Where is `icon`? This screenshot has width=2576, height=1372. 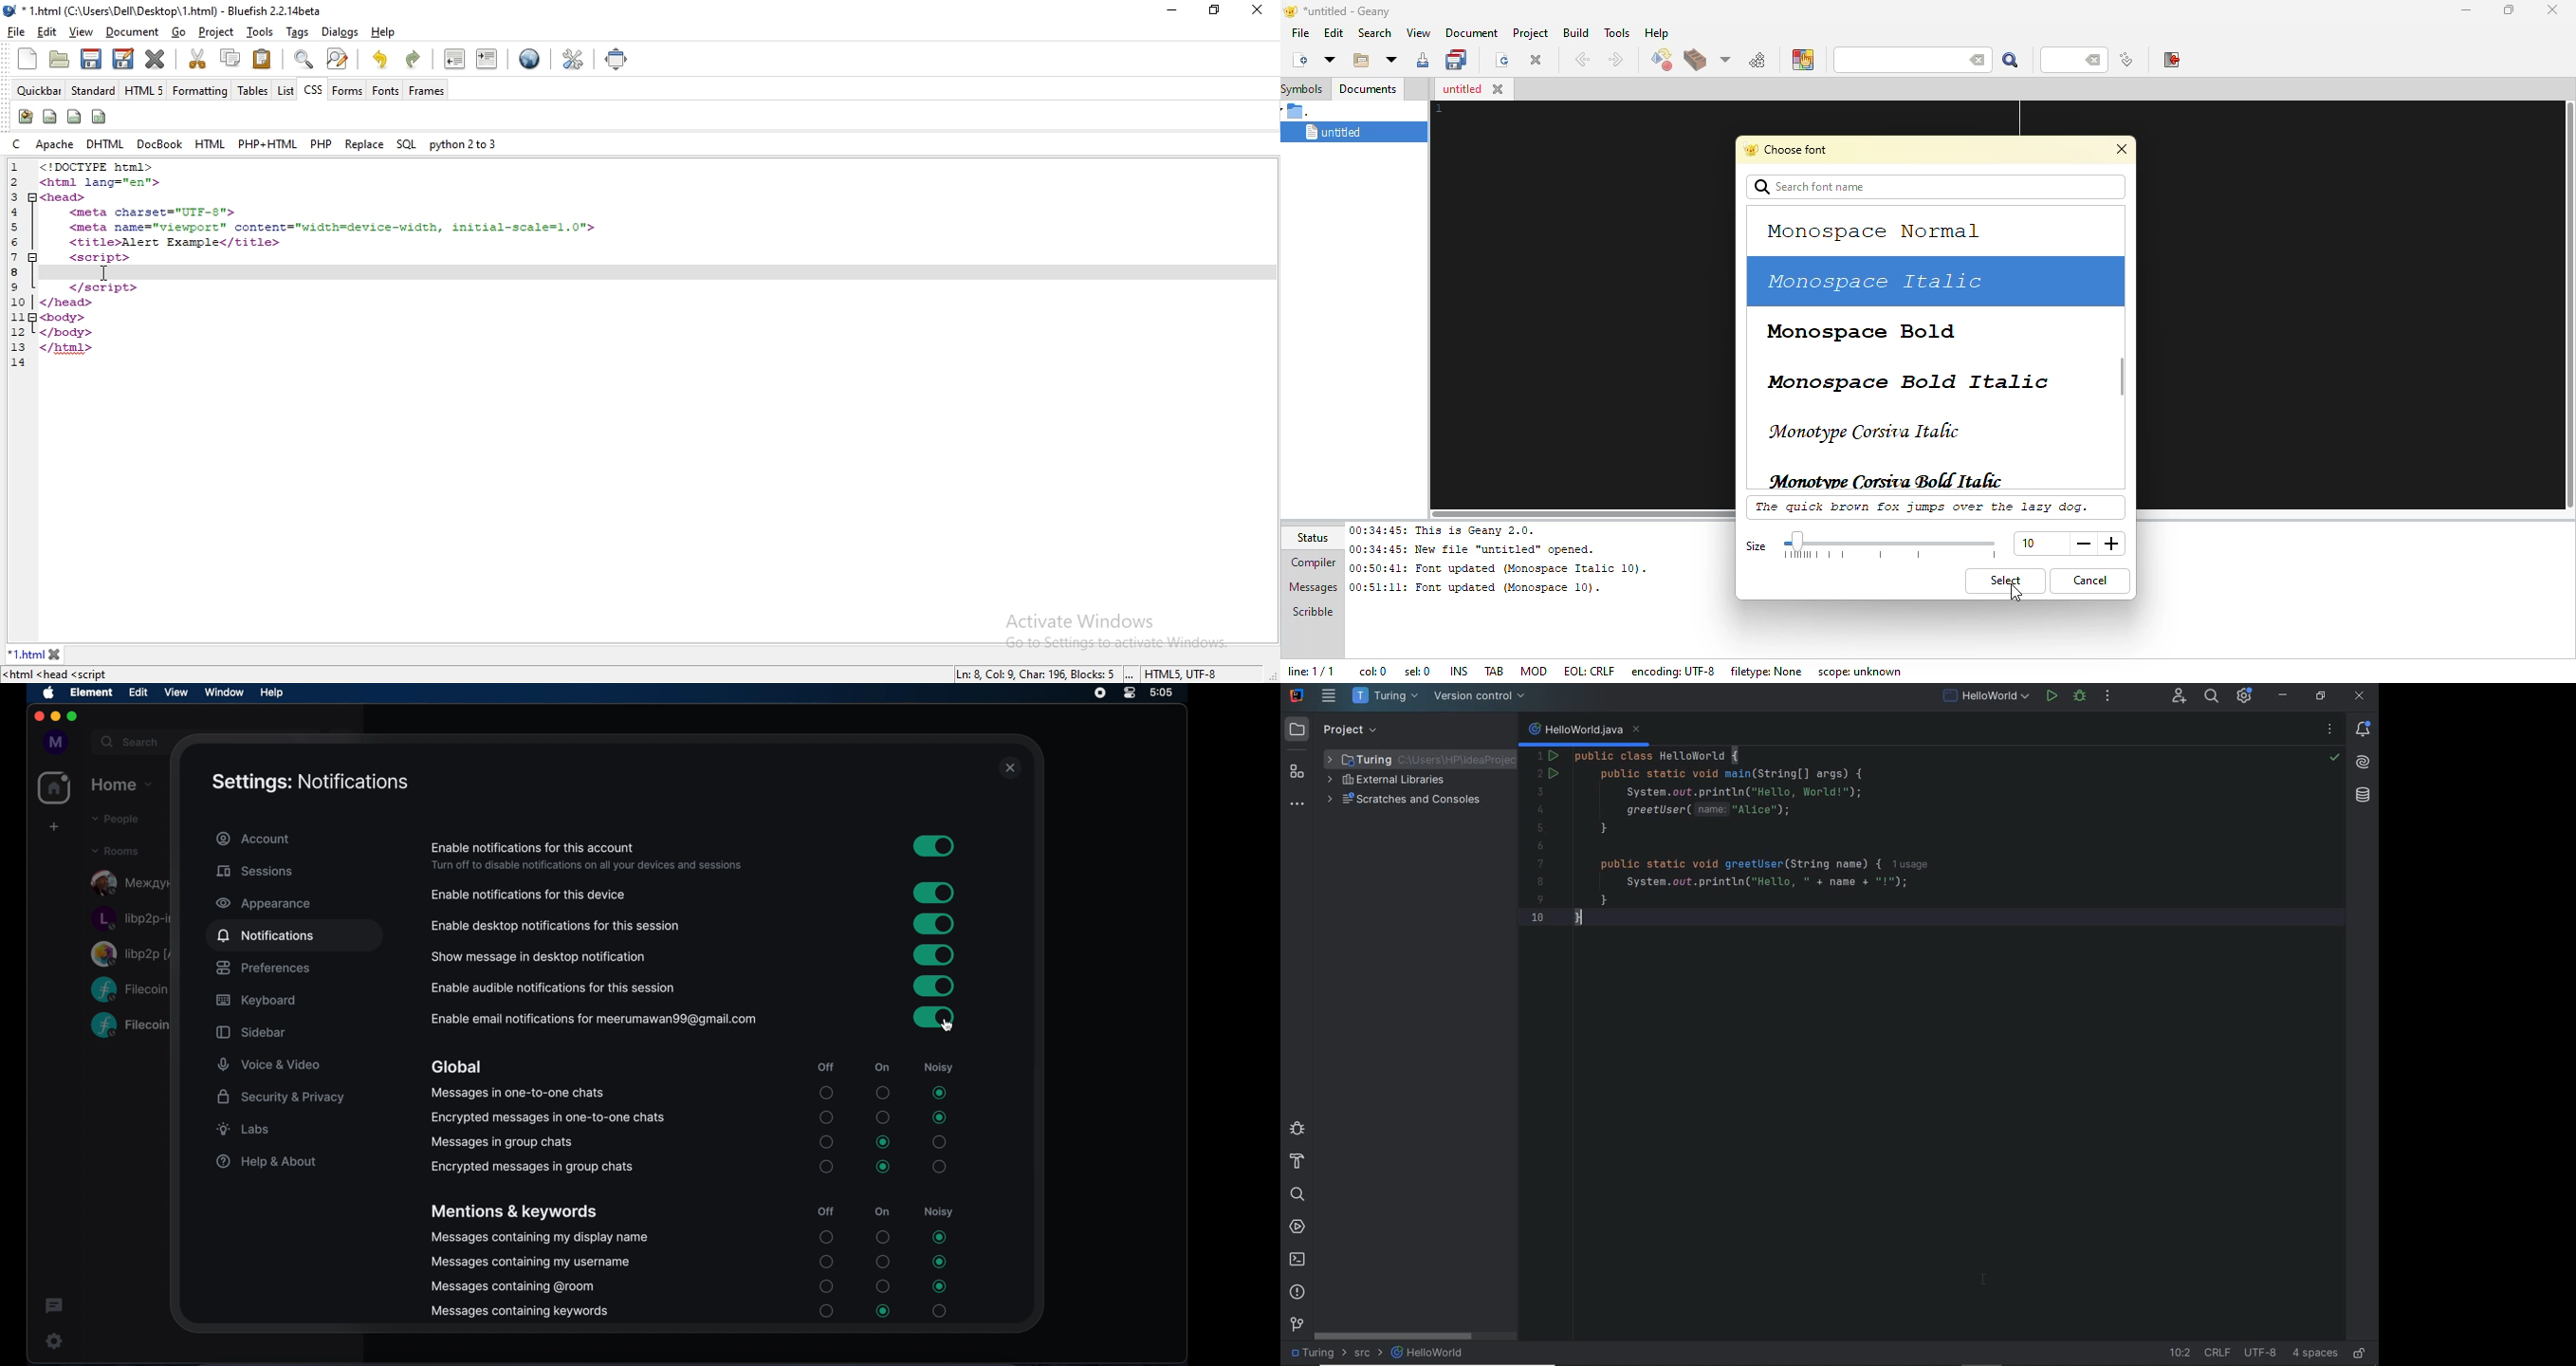
icon is located at coordinates (75, 116).